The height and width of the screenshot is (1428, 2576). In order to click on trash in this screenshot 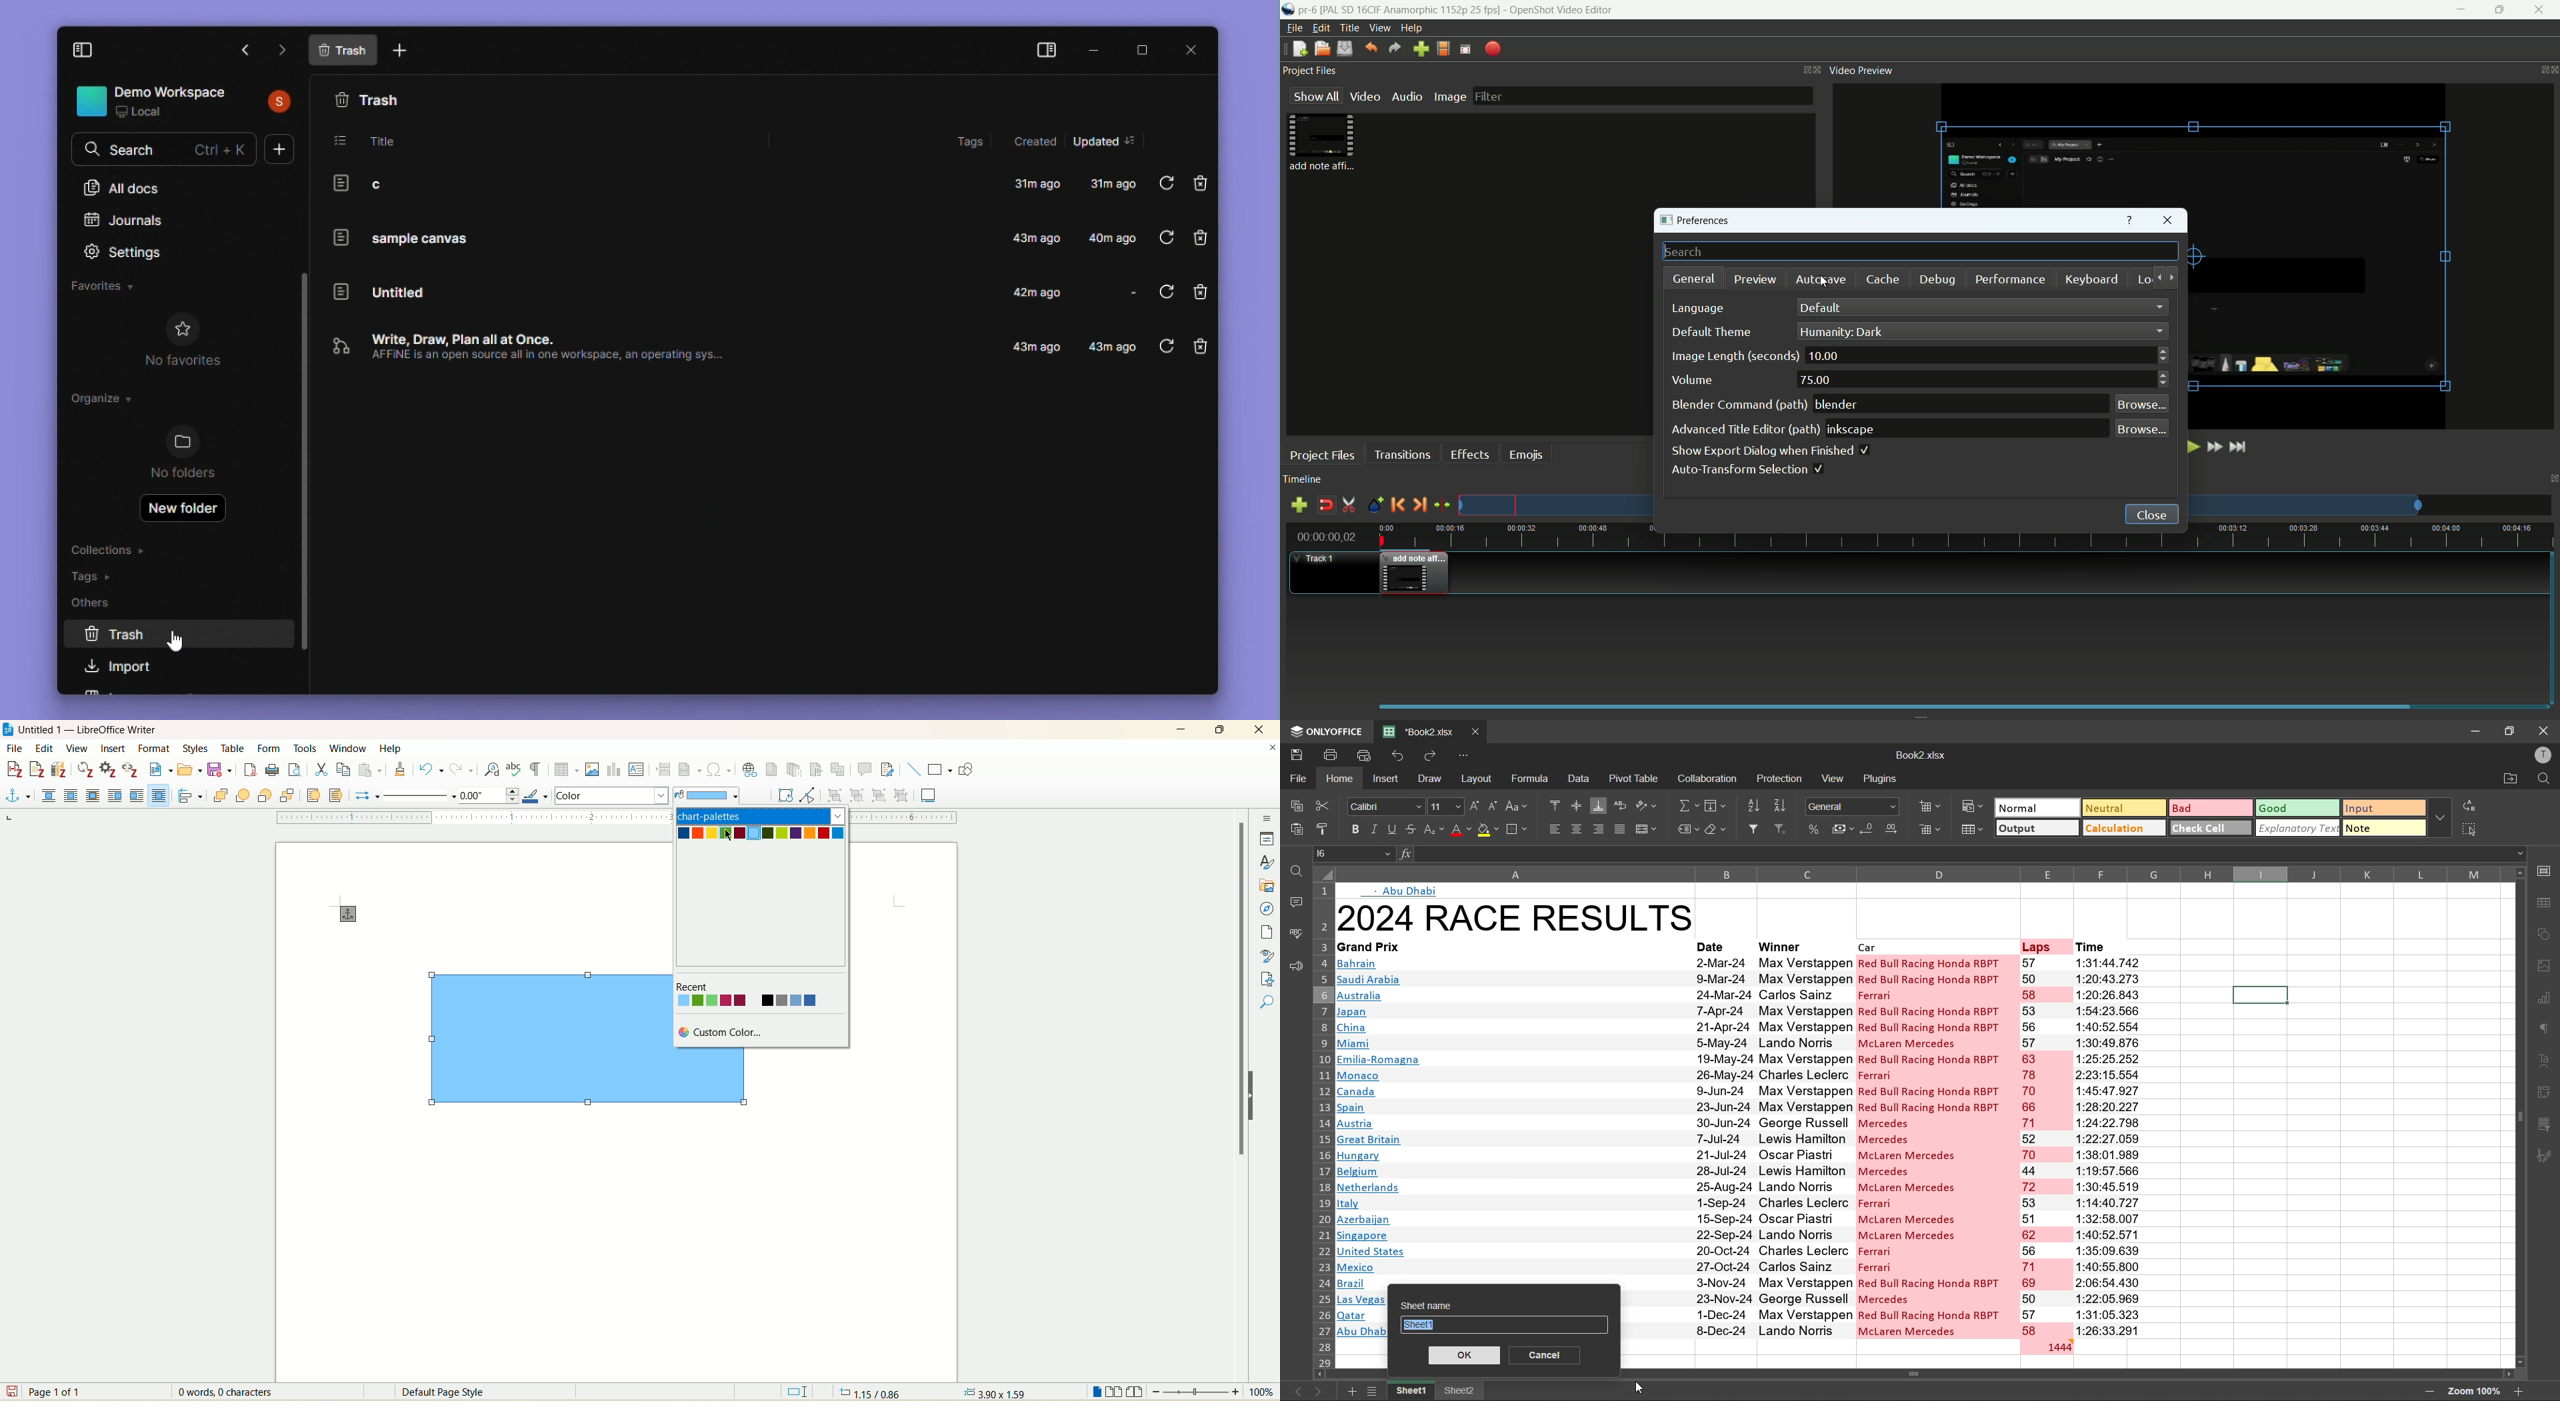, I will do `click(172, 637)`.